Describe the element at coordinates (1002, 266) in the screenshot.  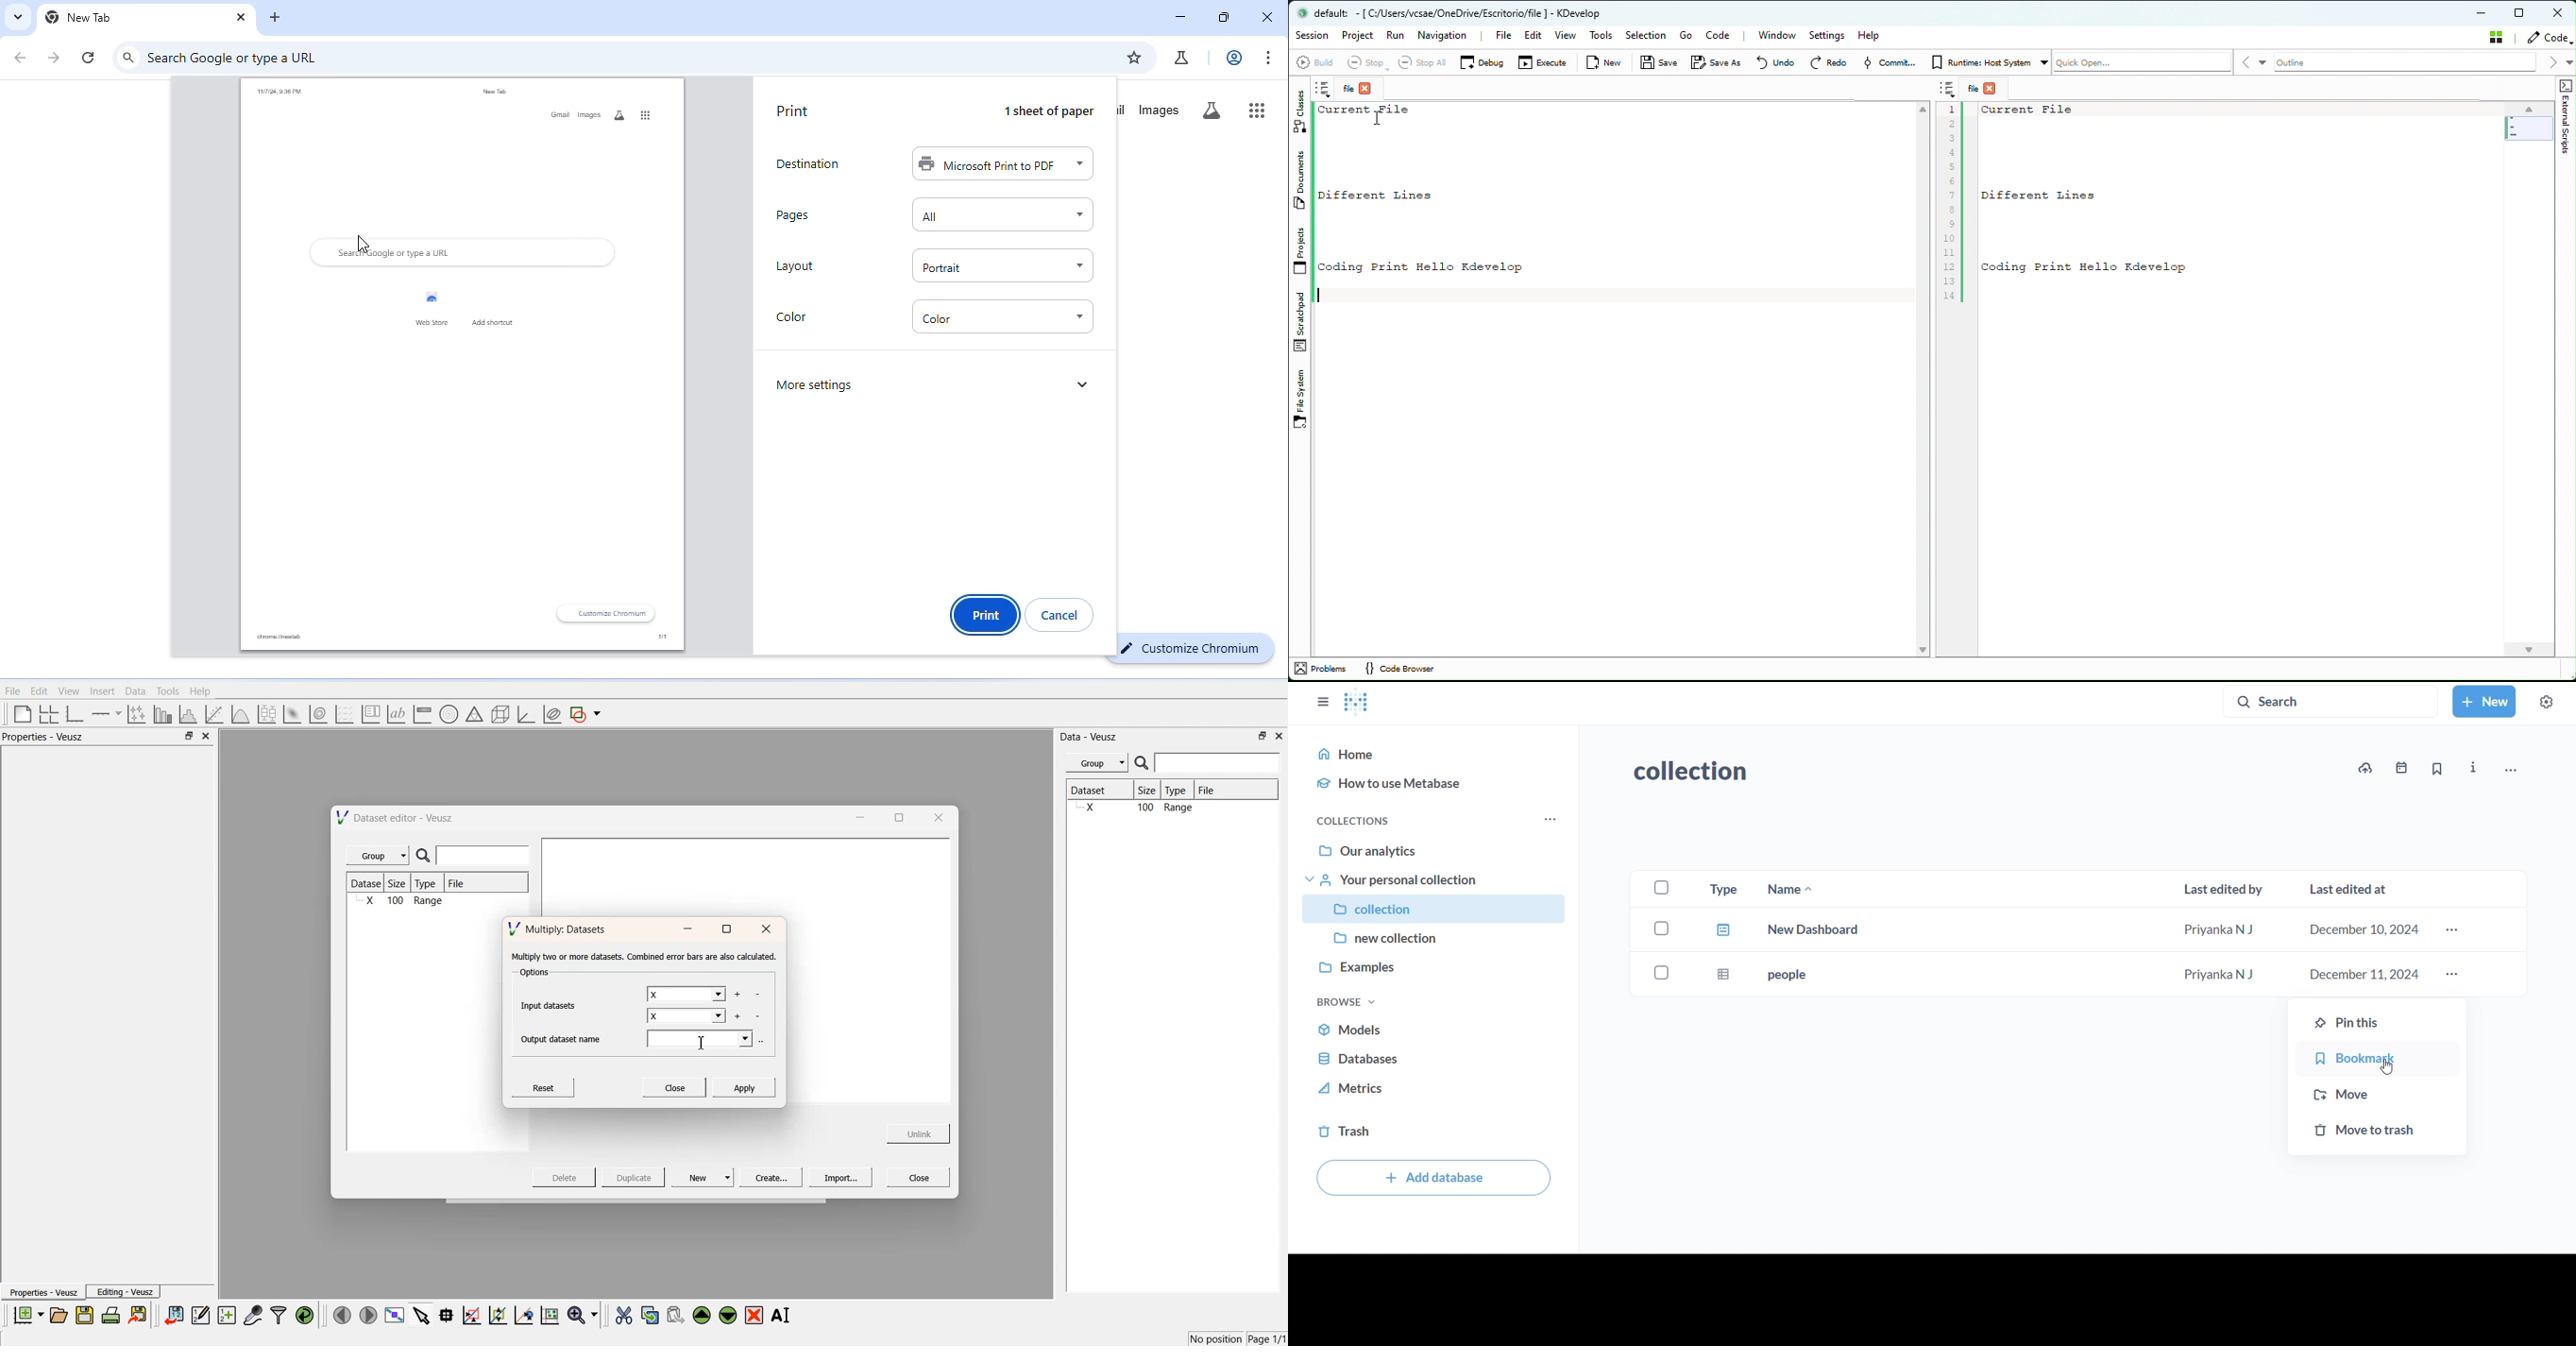
I see `portrait` at that location.